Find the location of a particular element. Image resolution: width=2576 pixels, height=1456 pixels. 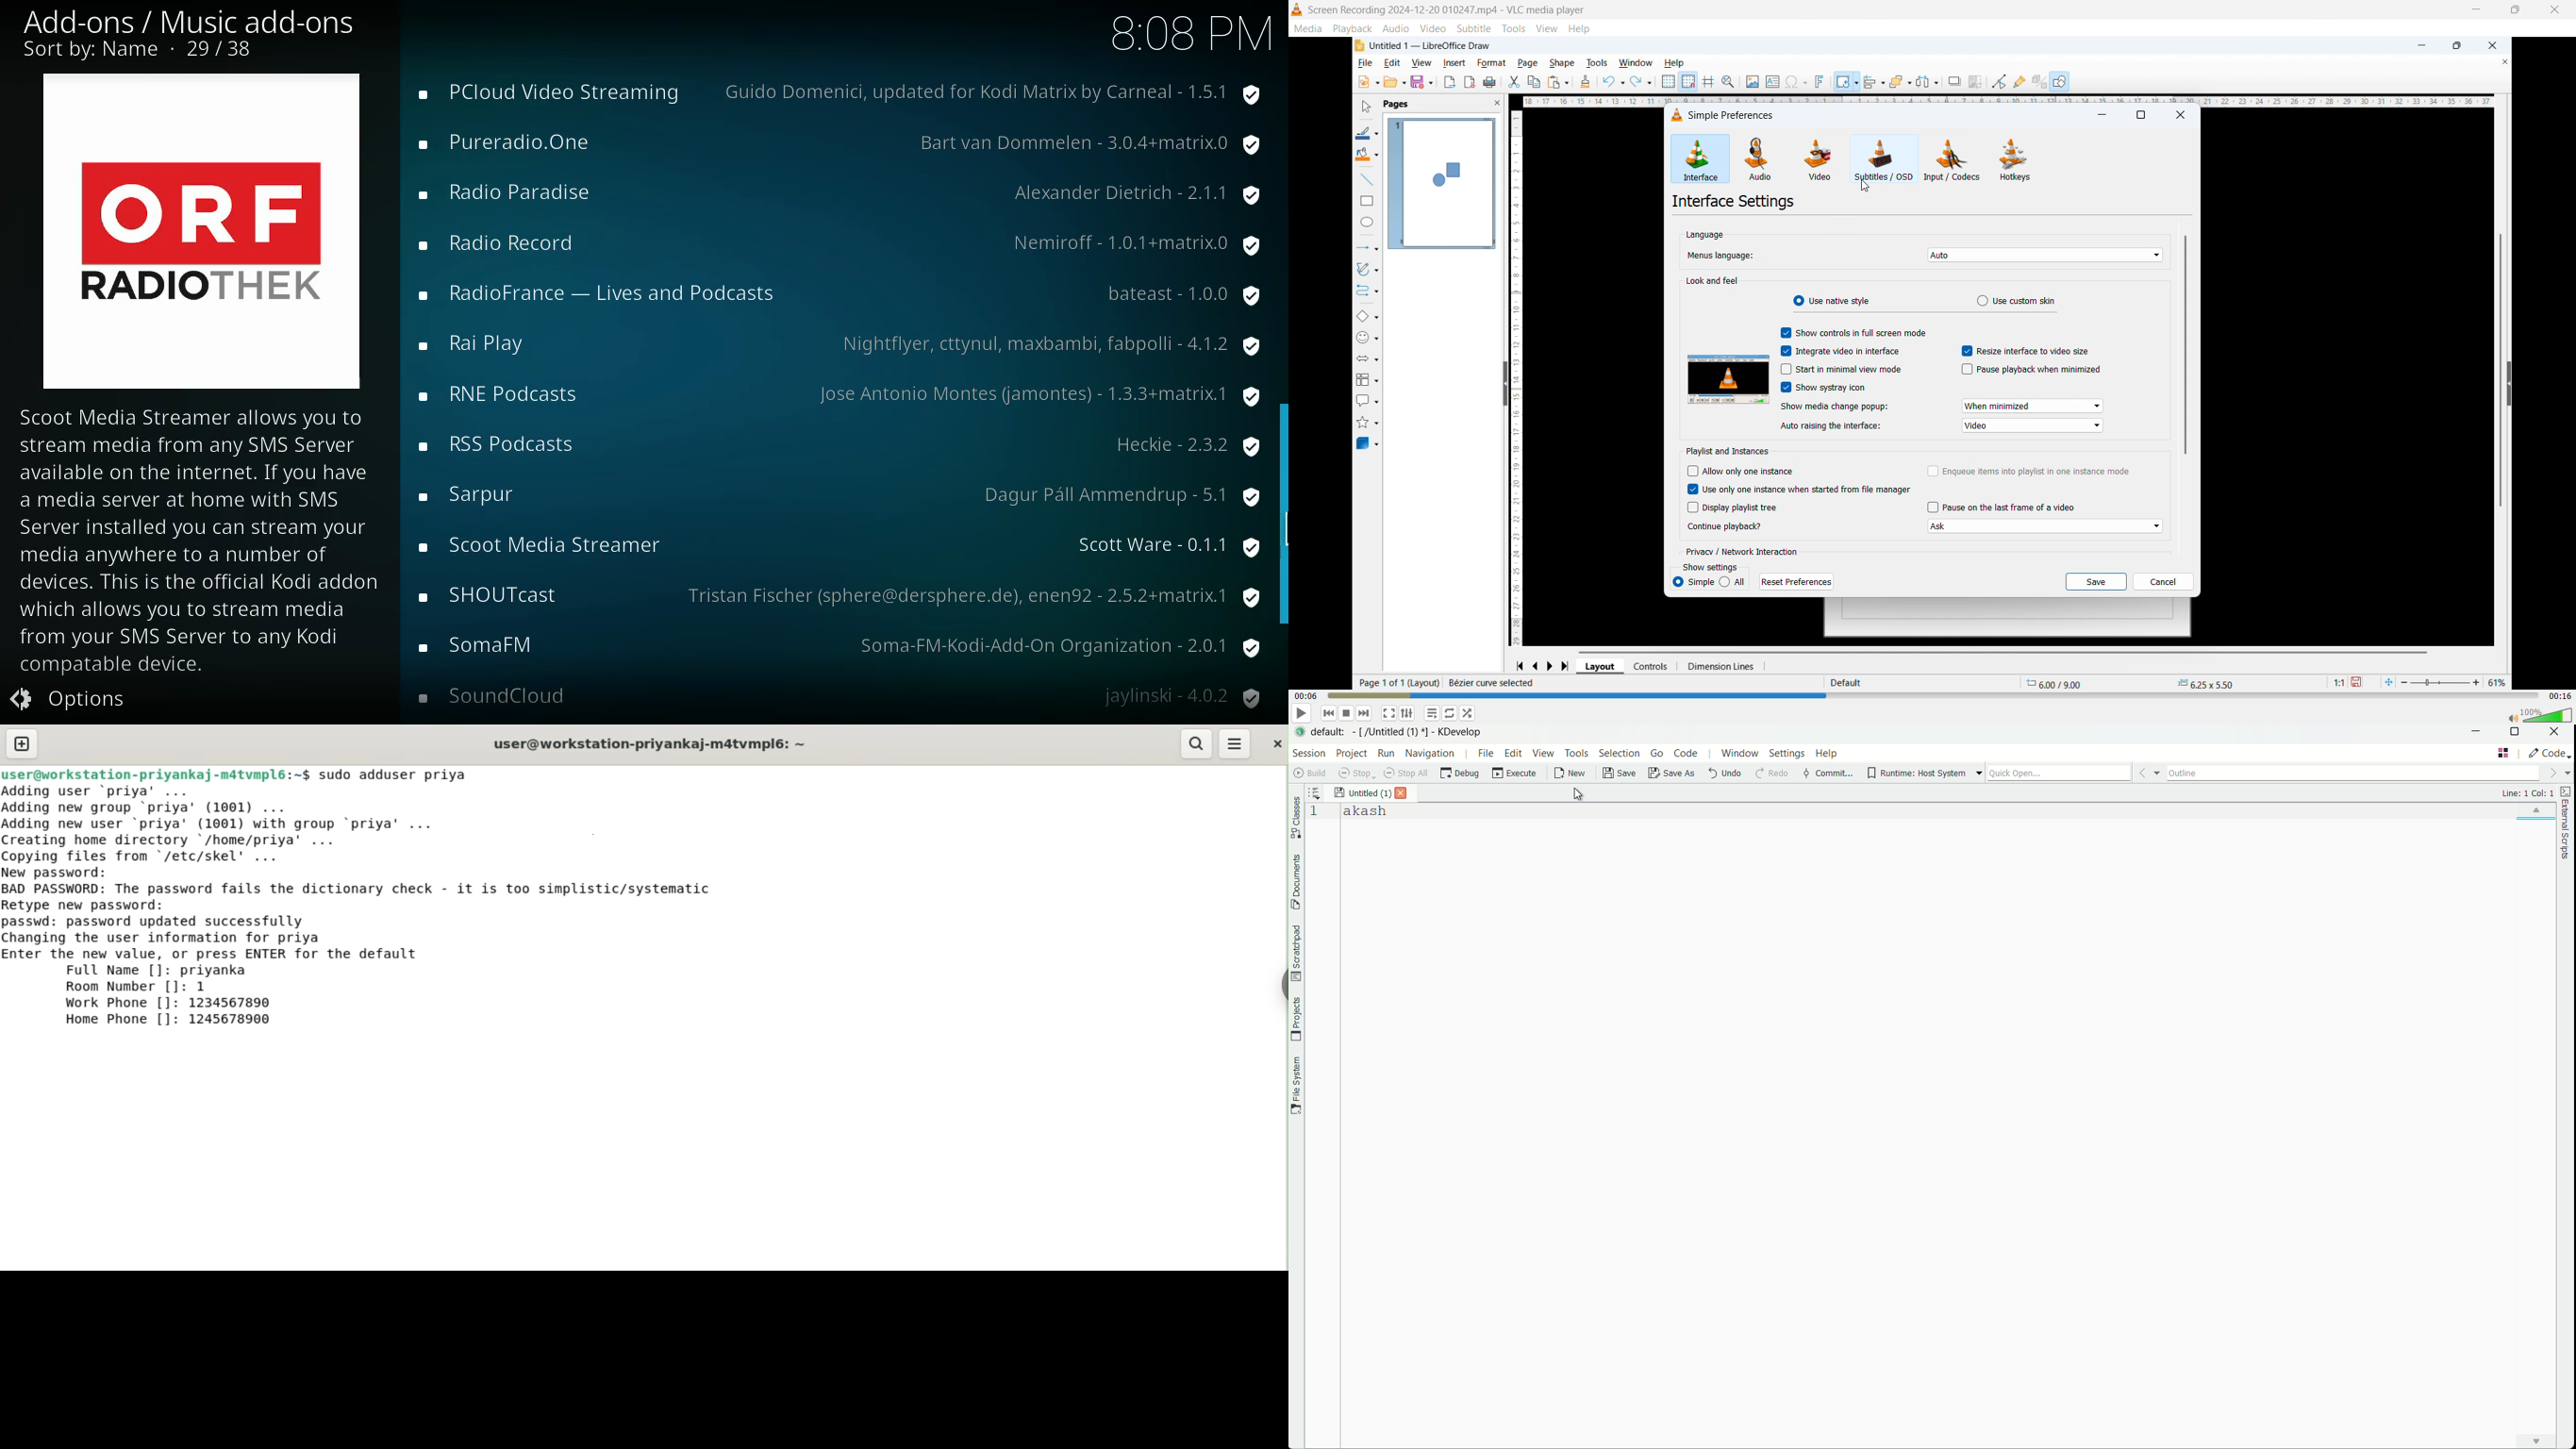

1245678900 is located at coordinates (235, 1021).